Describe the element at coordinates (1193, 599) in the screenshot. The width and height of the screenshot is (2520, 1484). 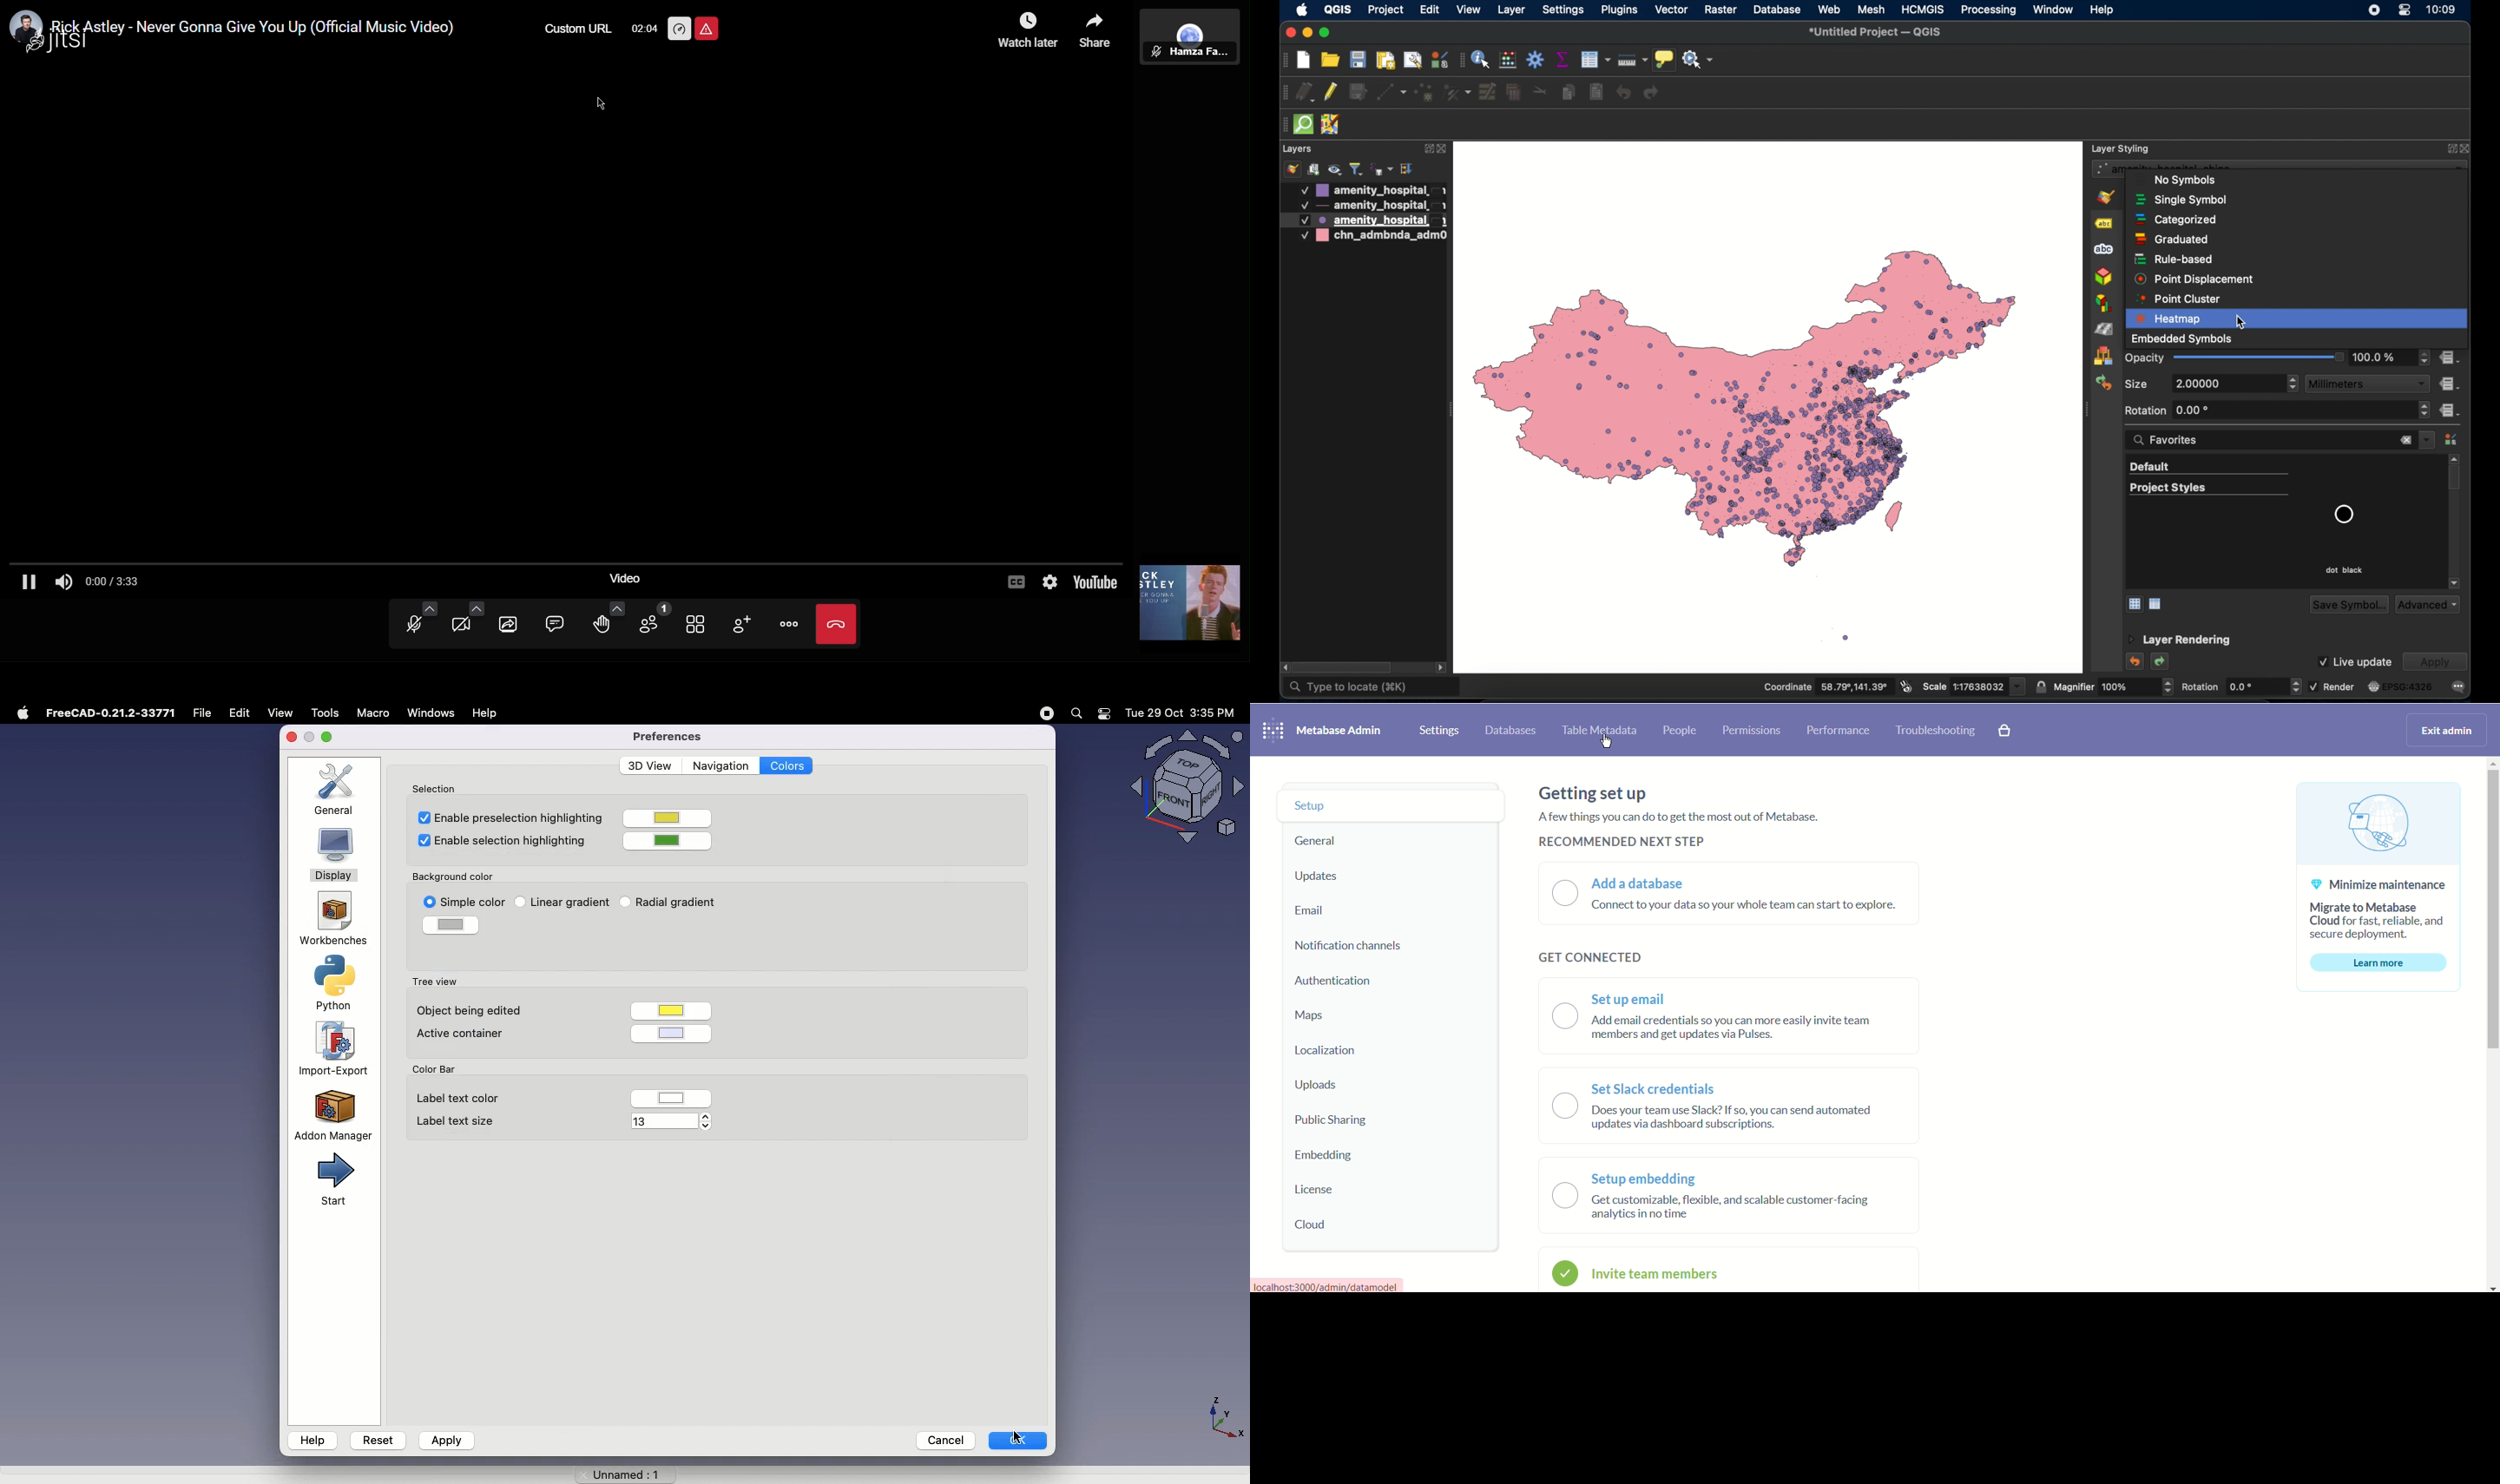
I see `Video Thumbnail` at that location.